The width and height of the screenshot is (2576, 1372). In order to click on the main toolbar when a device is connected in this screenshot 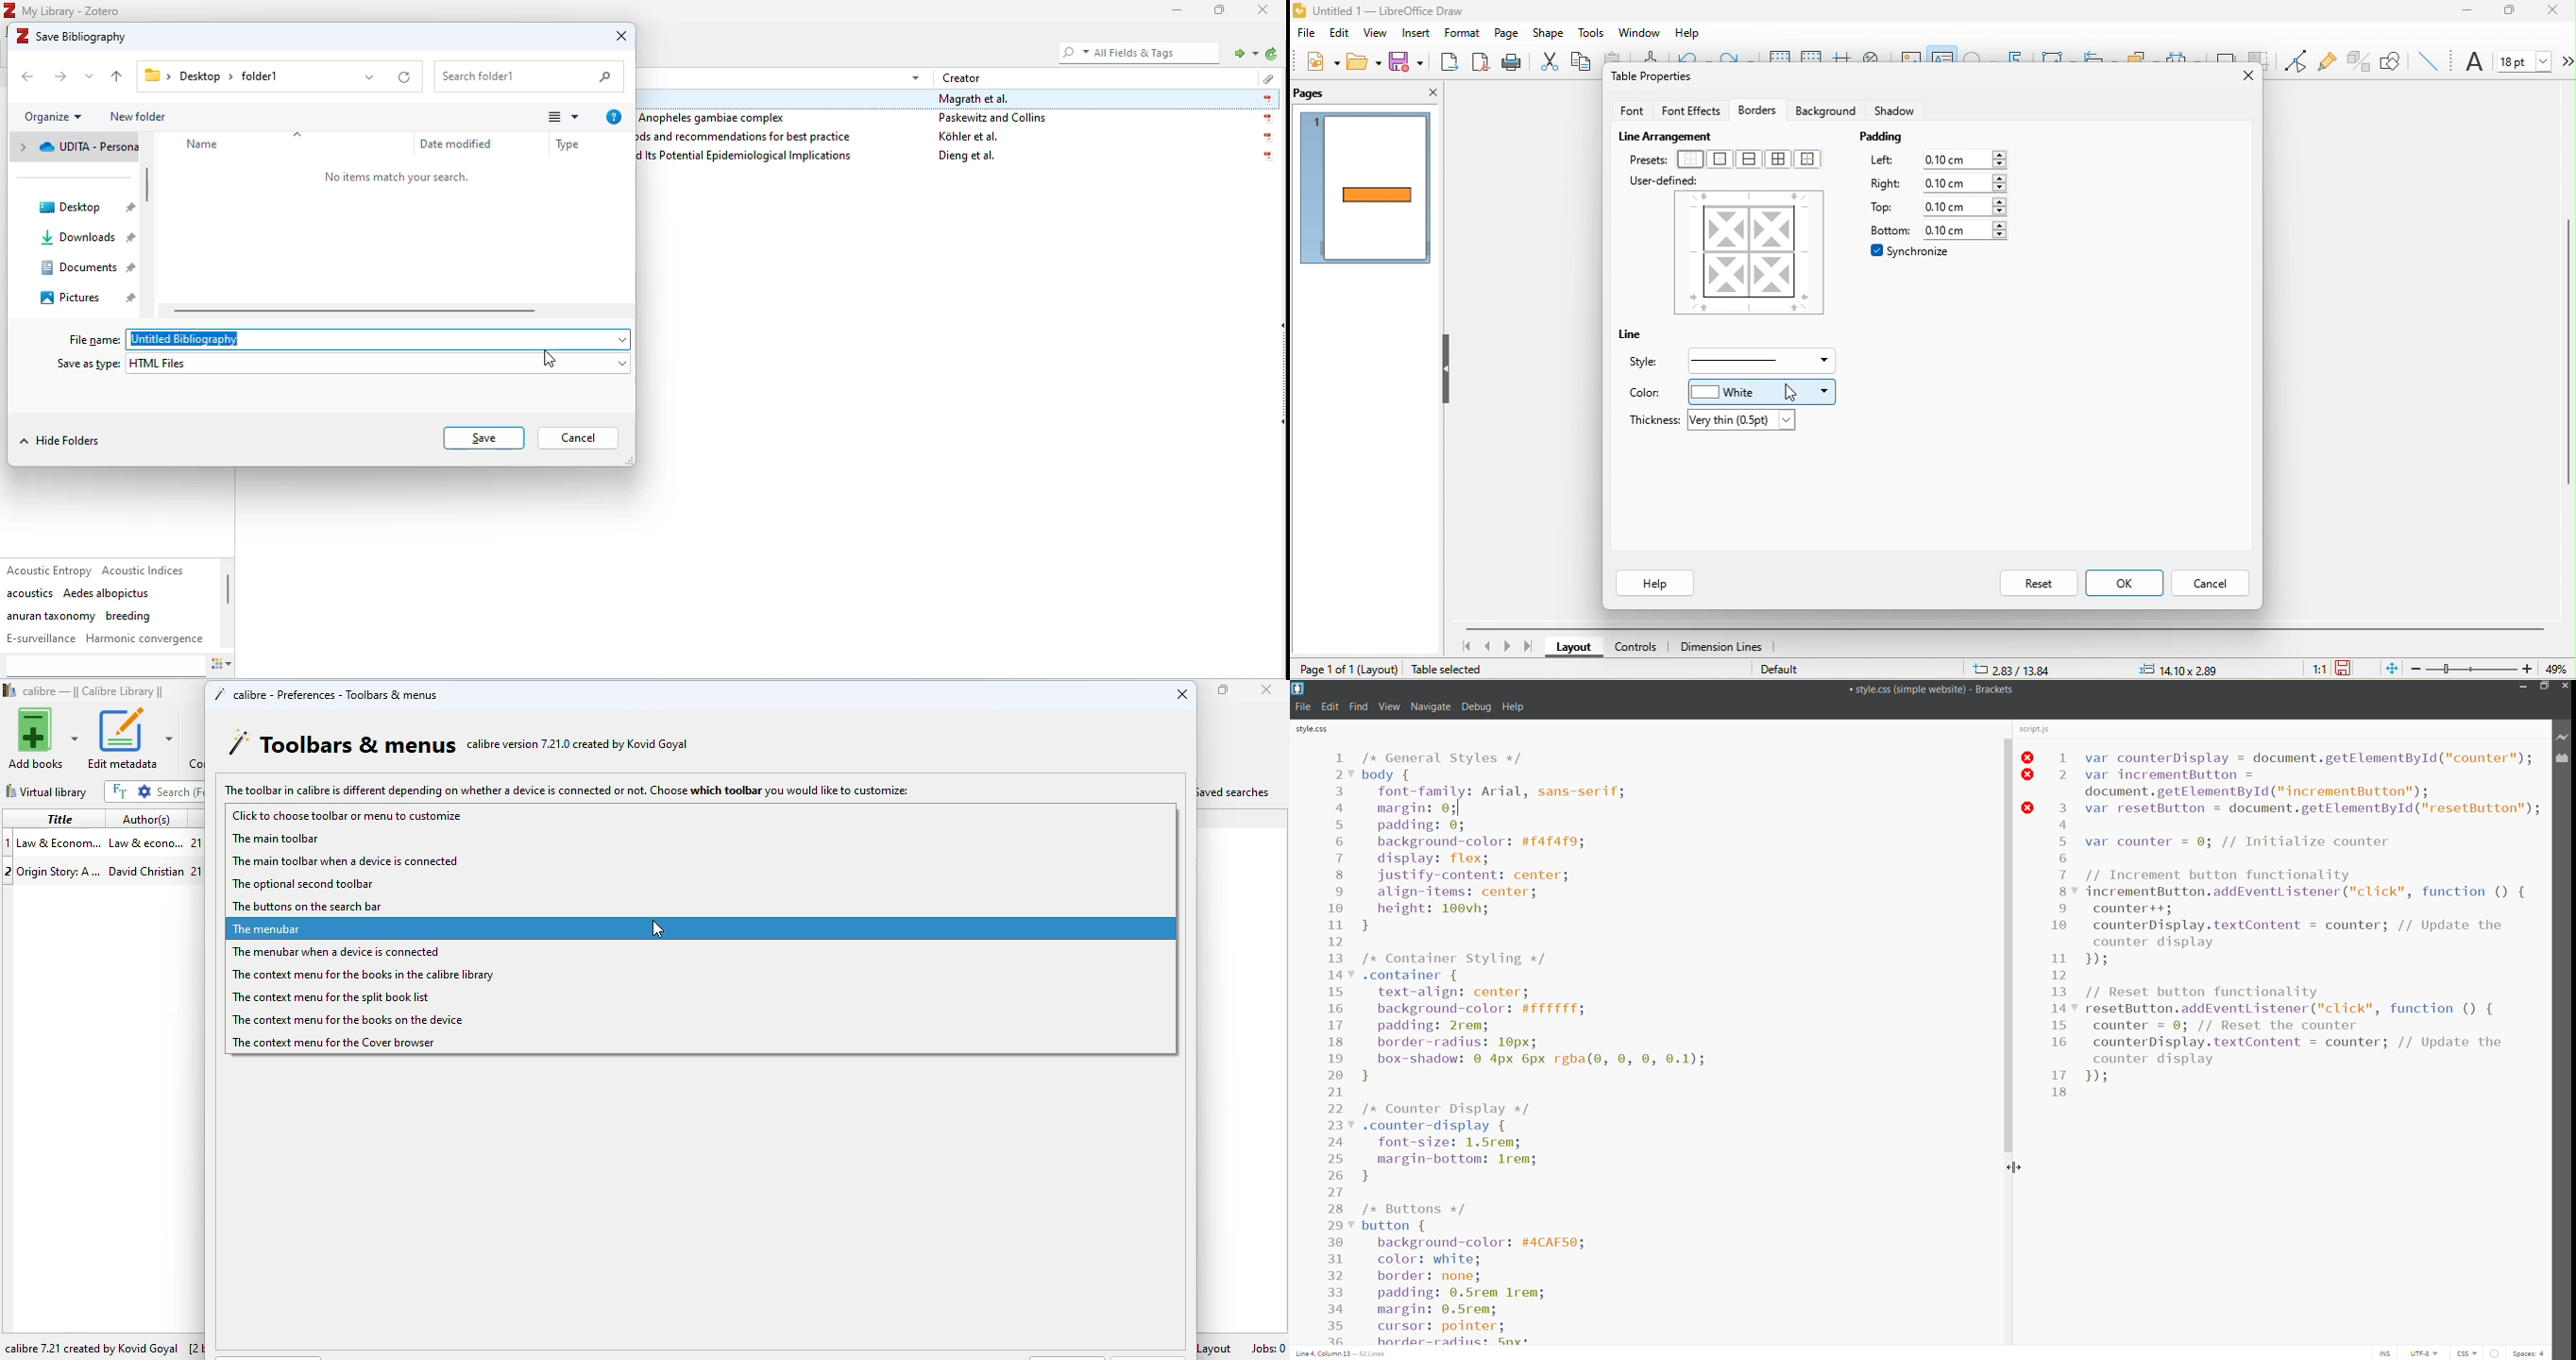, I will do `click(347, 861)`.